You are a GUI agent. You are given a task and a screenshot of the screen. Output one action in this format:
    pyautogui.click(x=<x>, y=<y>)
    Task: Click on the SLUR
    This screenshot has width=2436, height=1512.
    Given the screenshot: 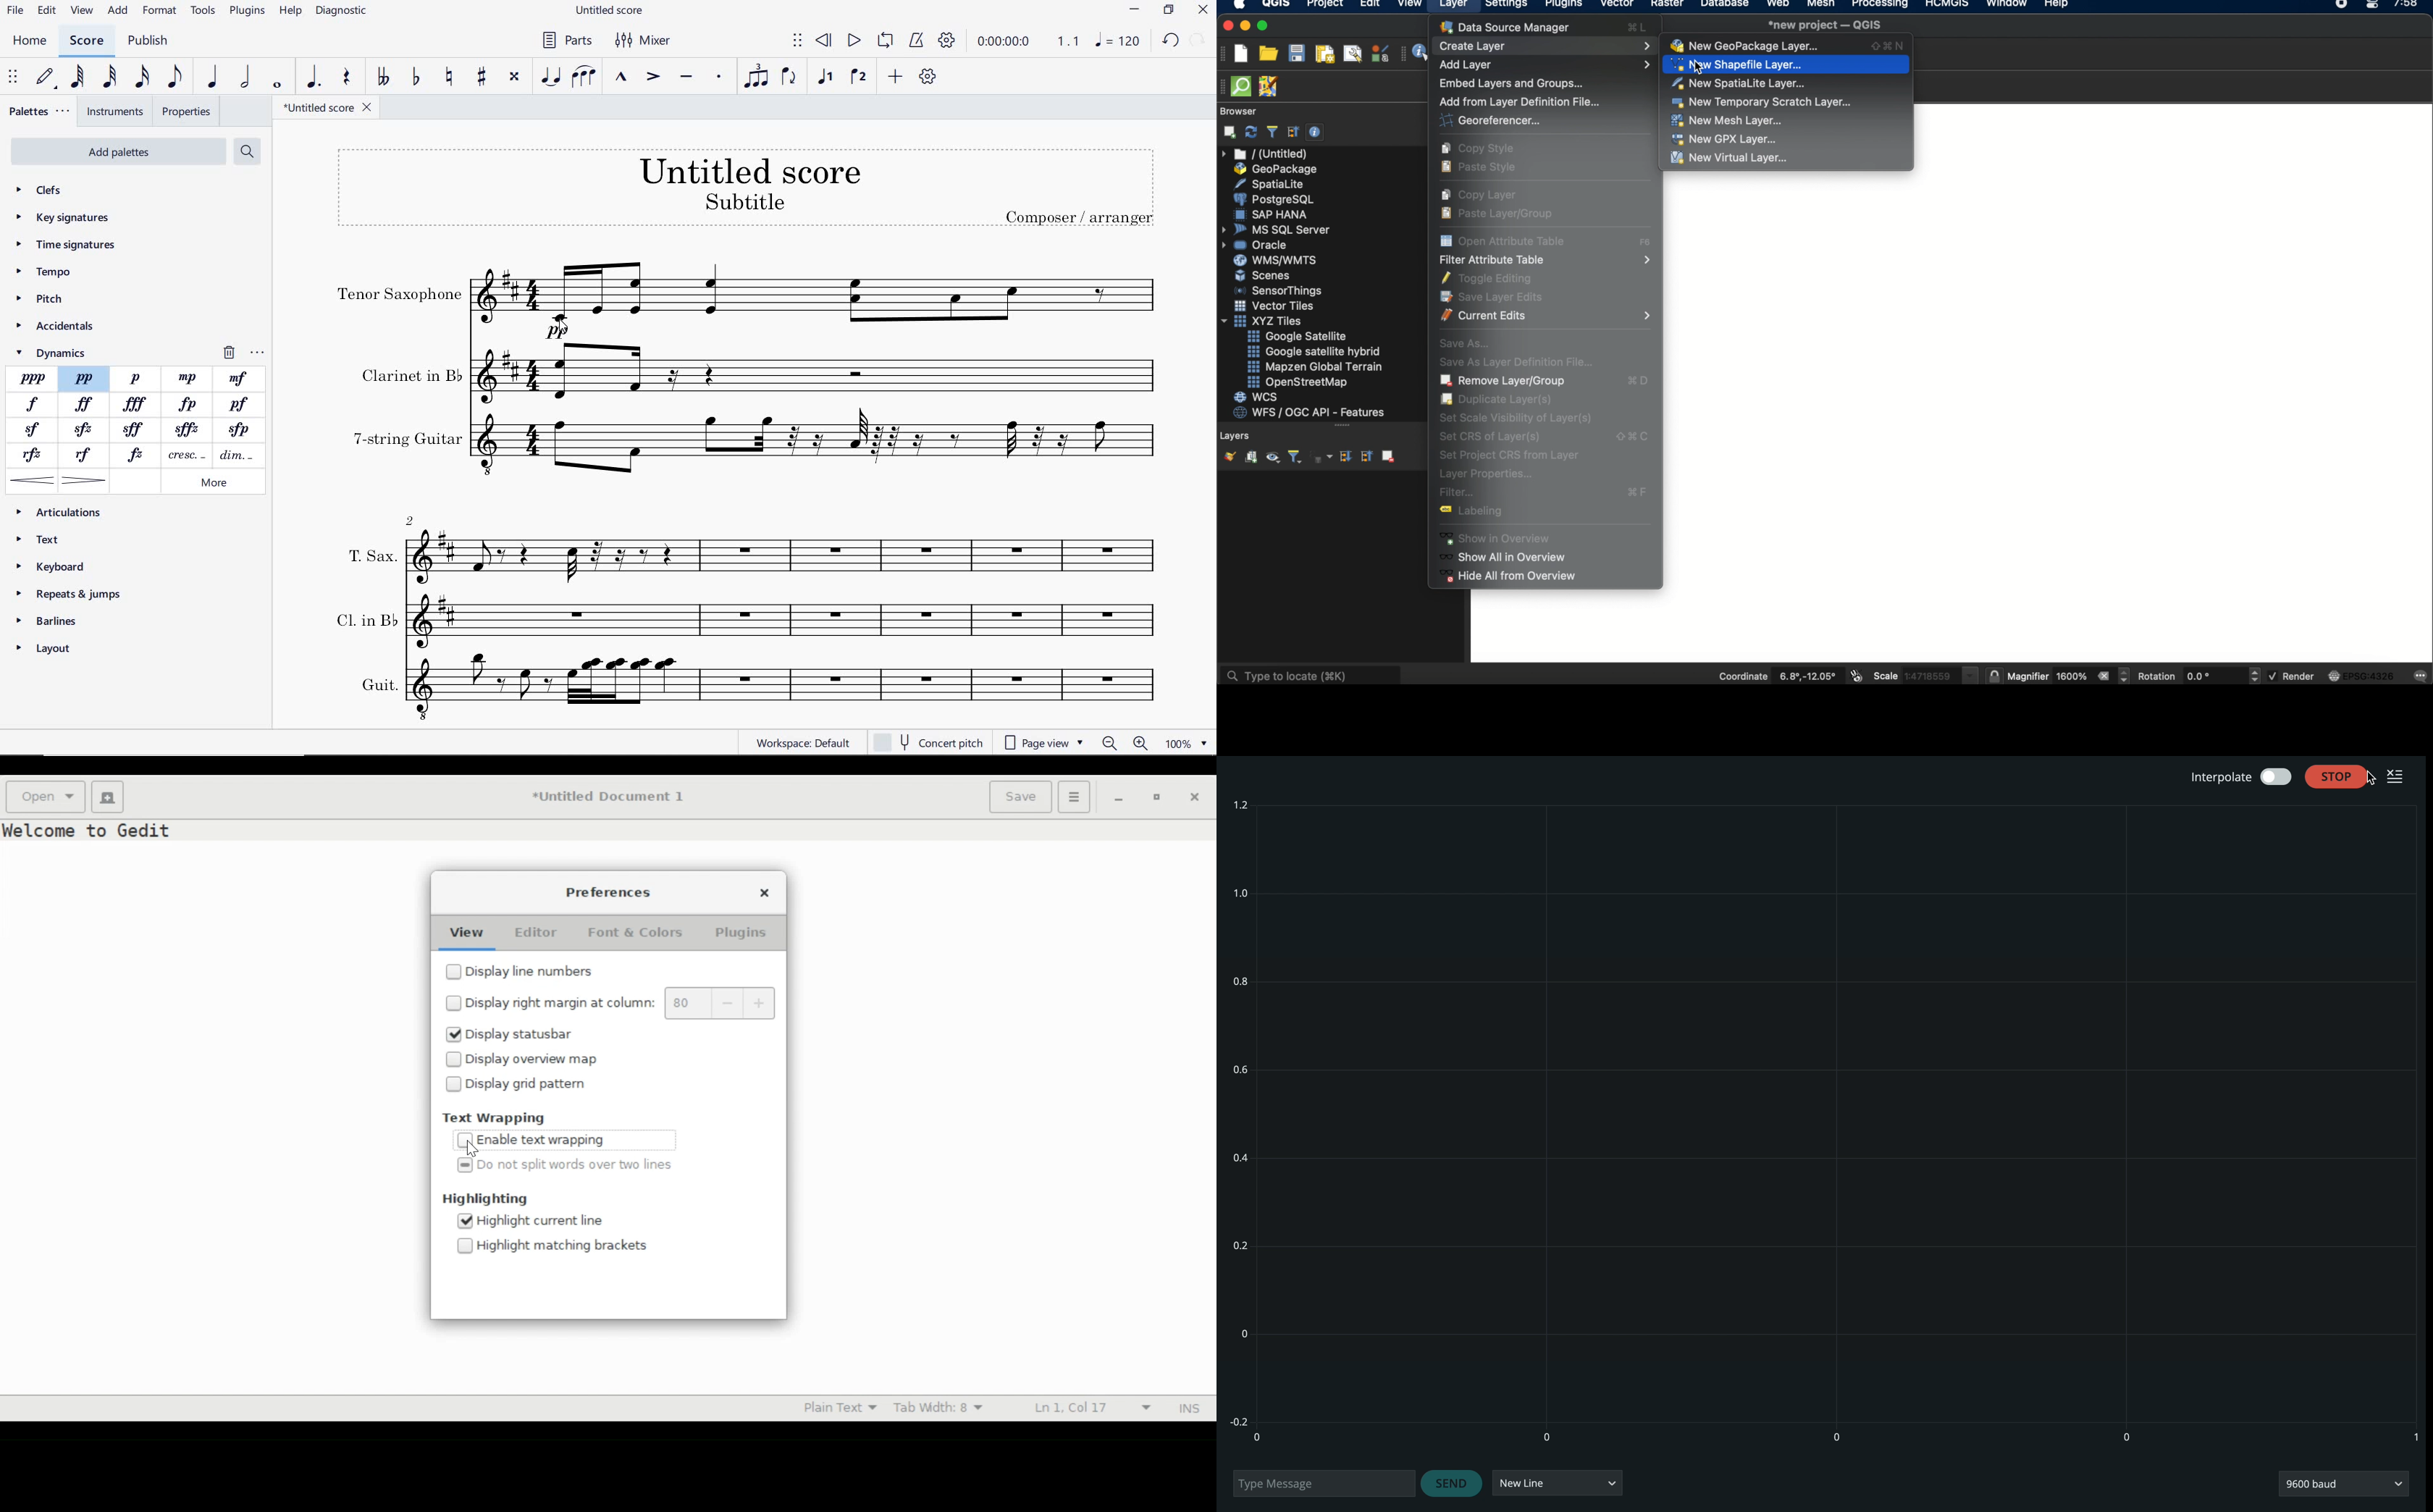 What is the action you would take?
    pyautogui.click(x=586, y=77)
    